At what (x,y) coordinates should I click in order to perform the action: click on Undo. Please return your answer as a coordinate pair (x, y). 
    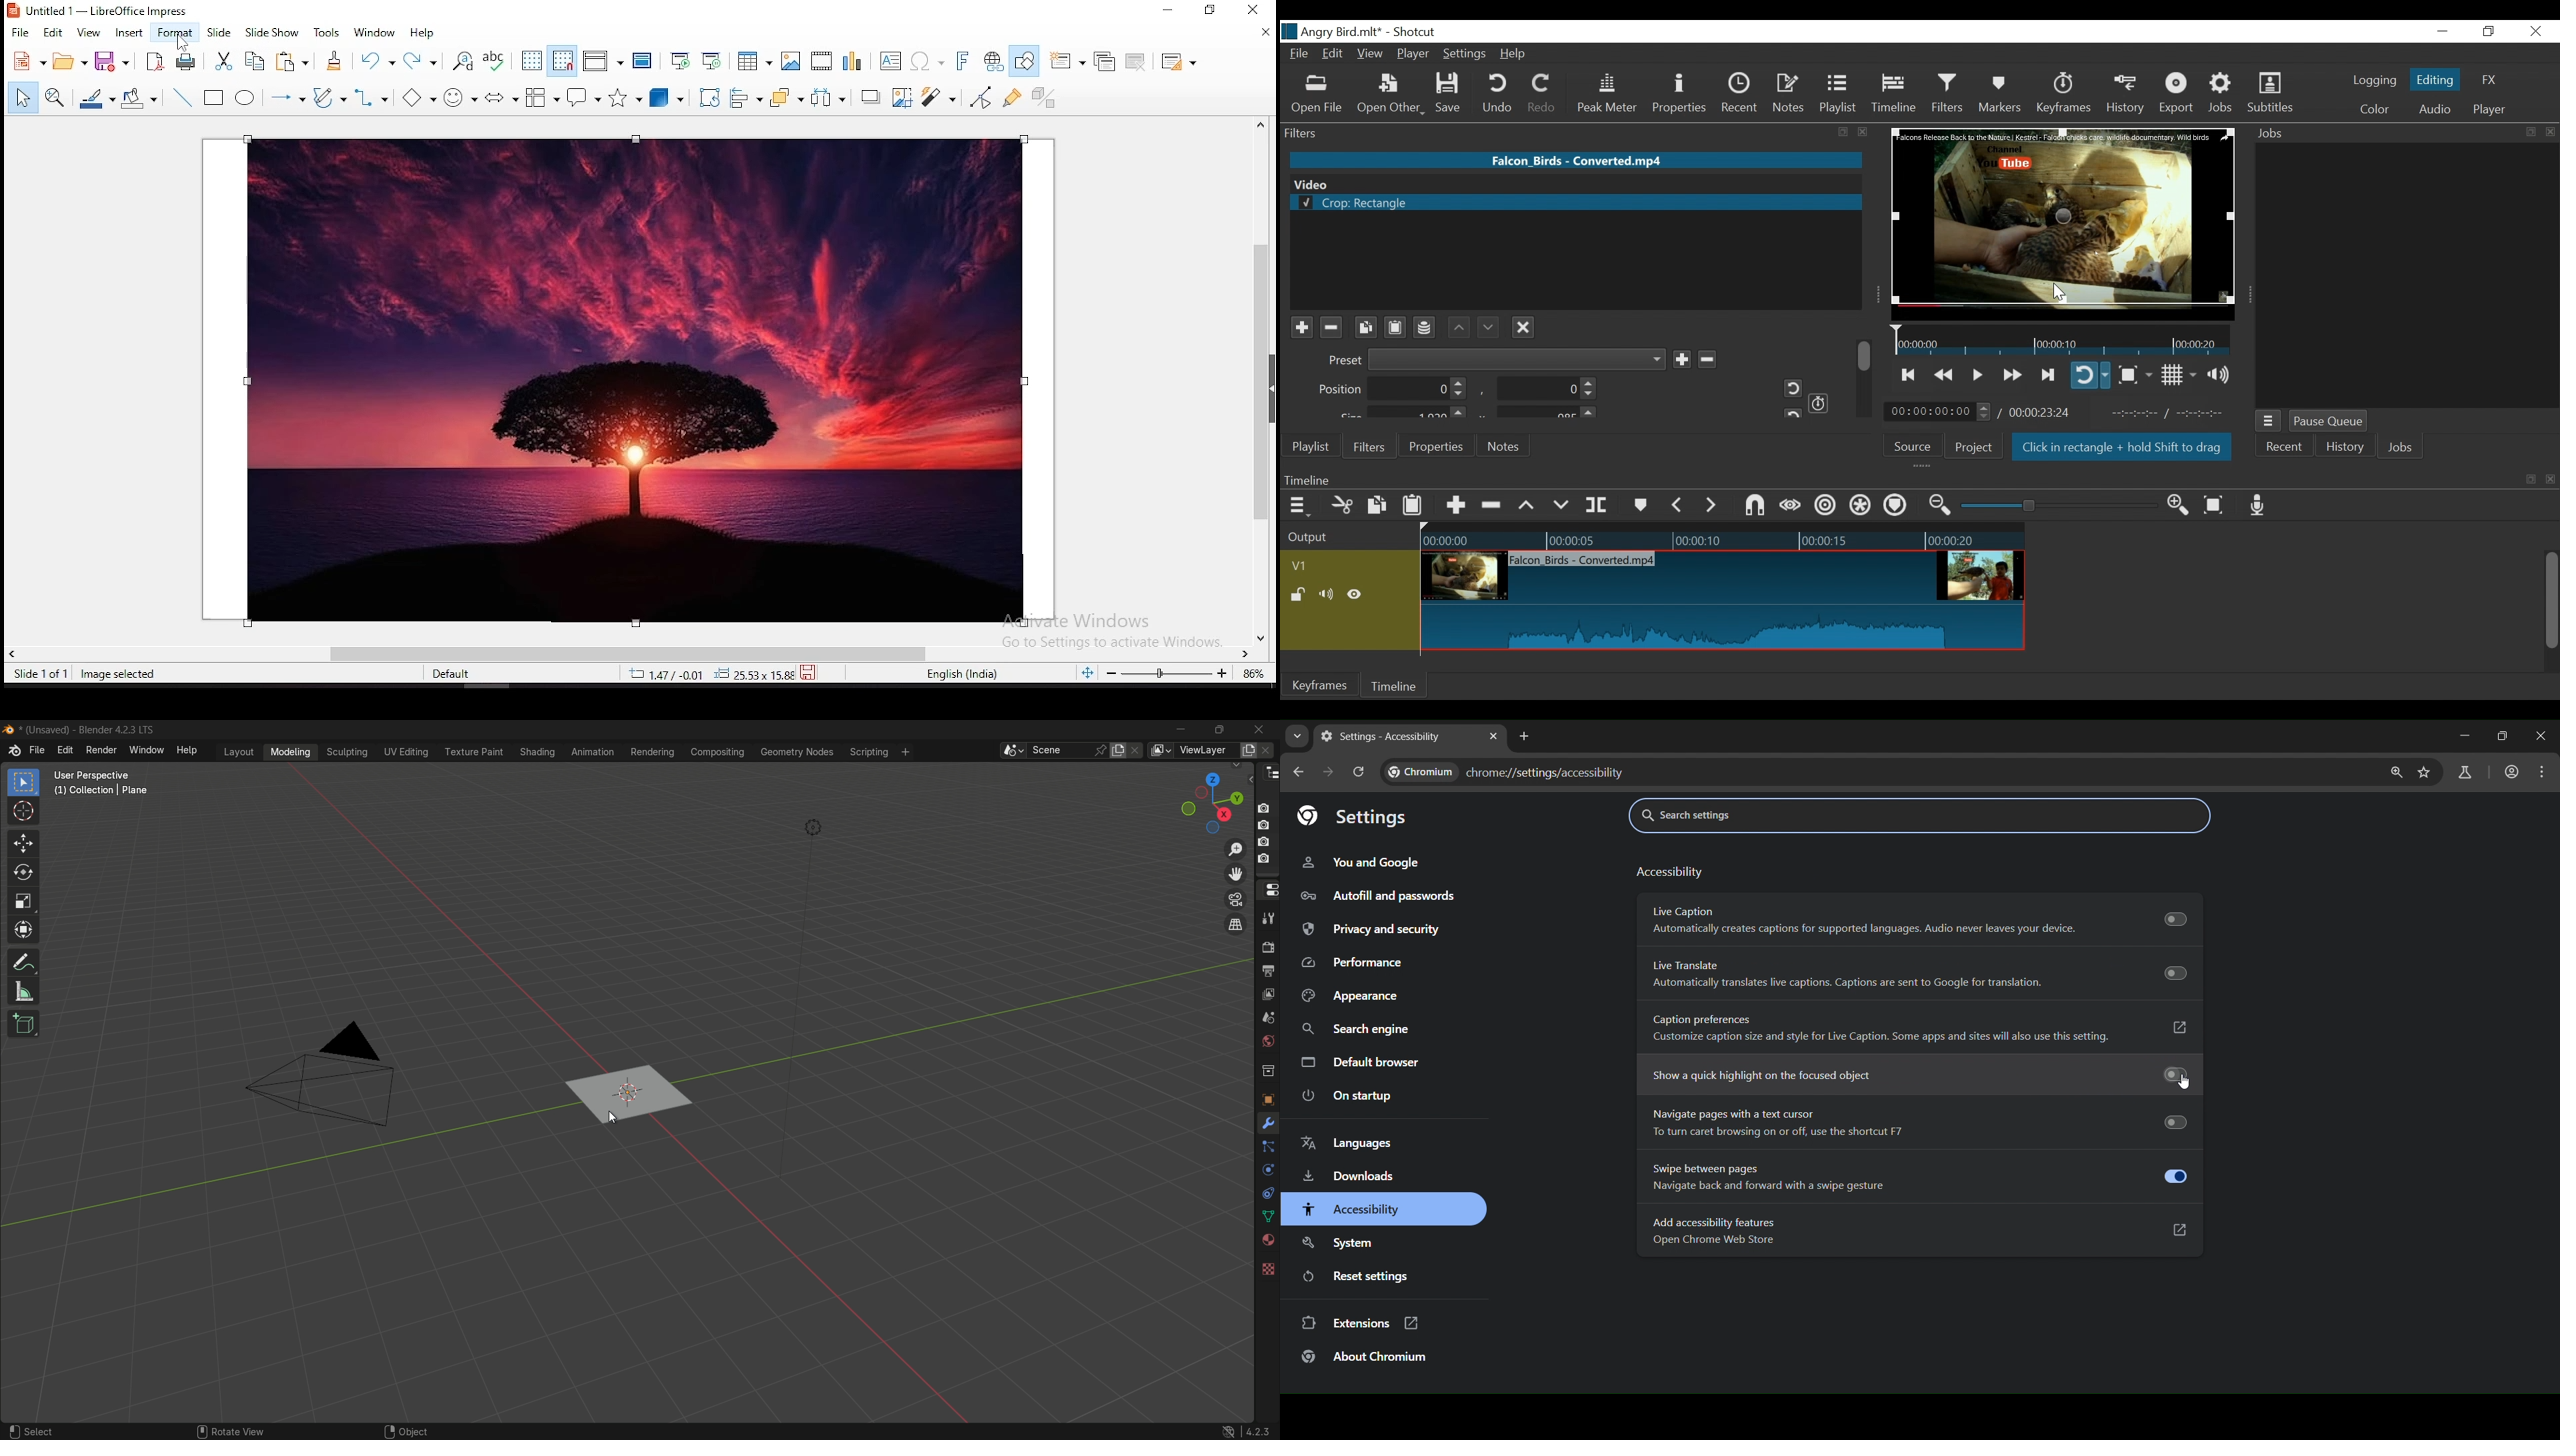
    Looking at the image, I should click on (1499, 93).